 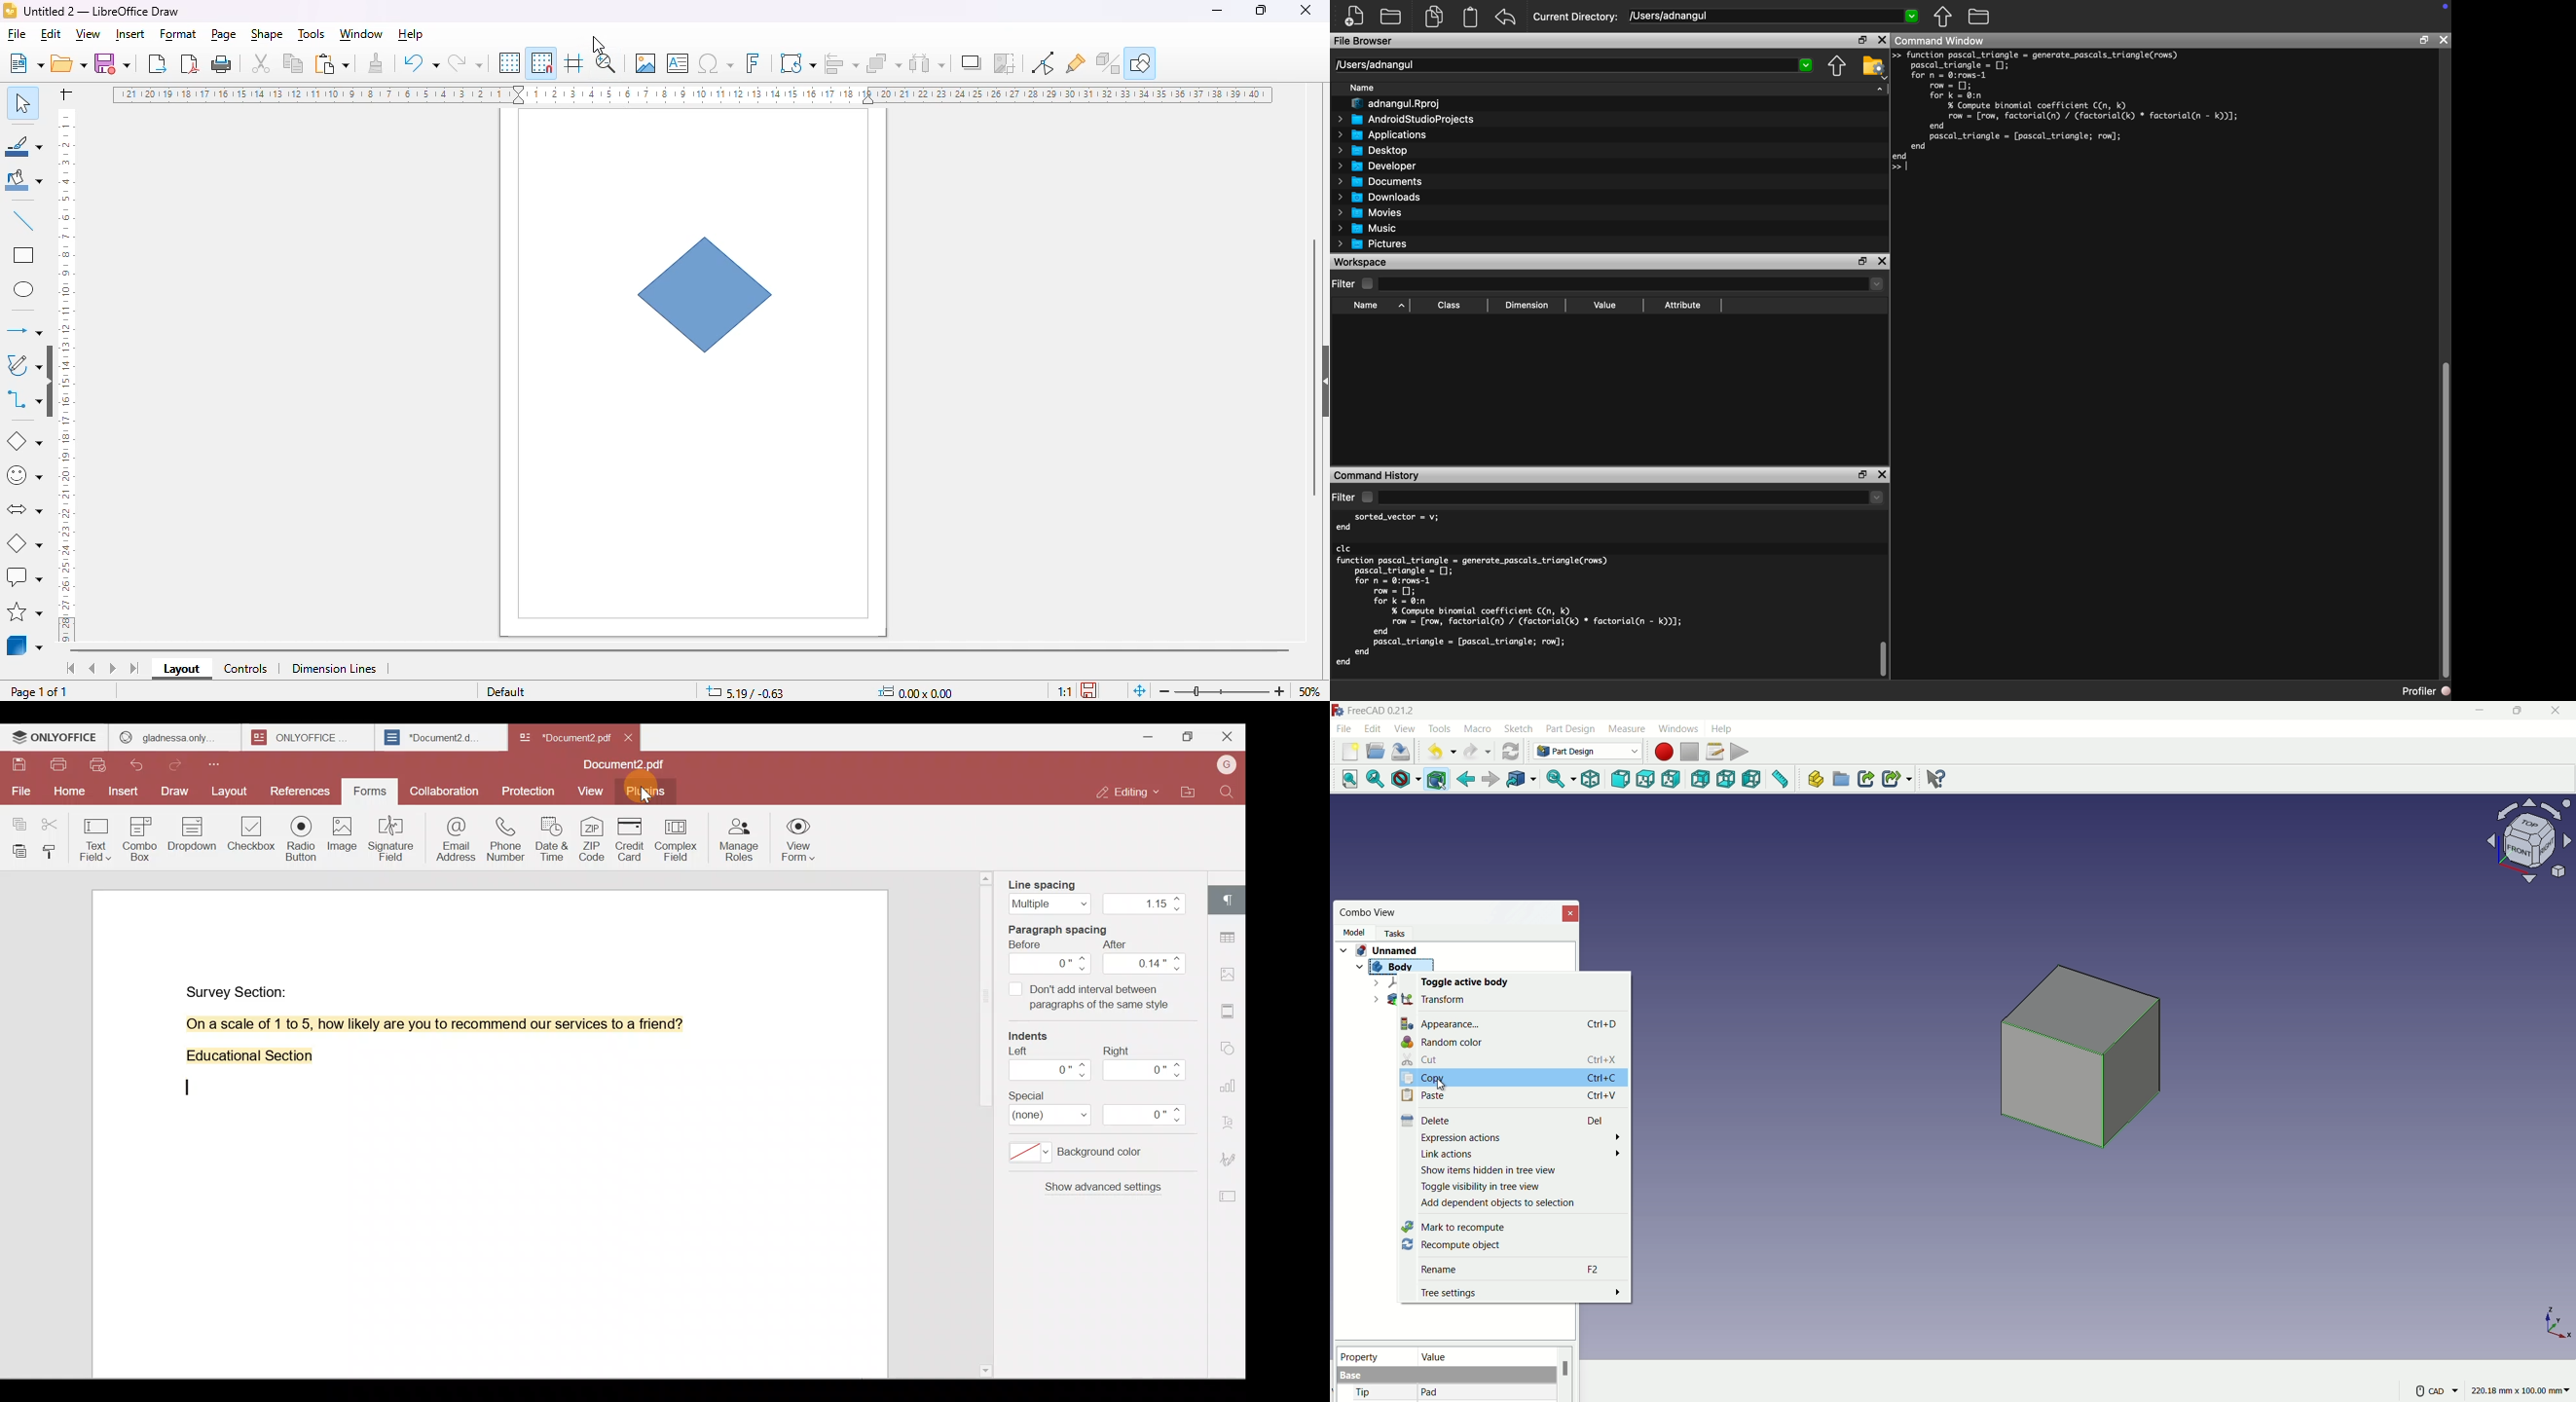 What do you see at coordinates (440, 738) in the screenshot?
I see `Document2.d` at bounding box center [440, 738].